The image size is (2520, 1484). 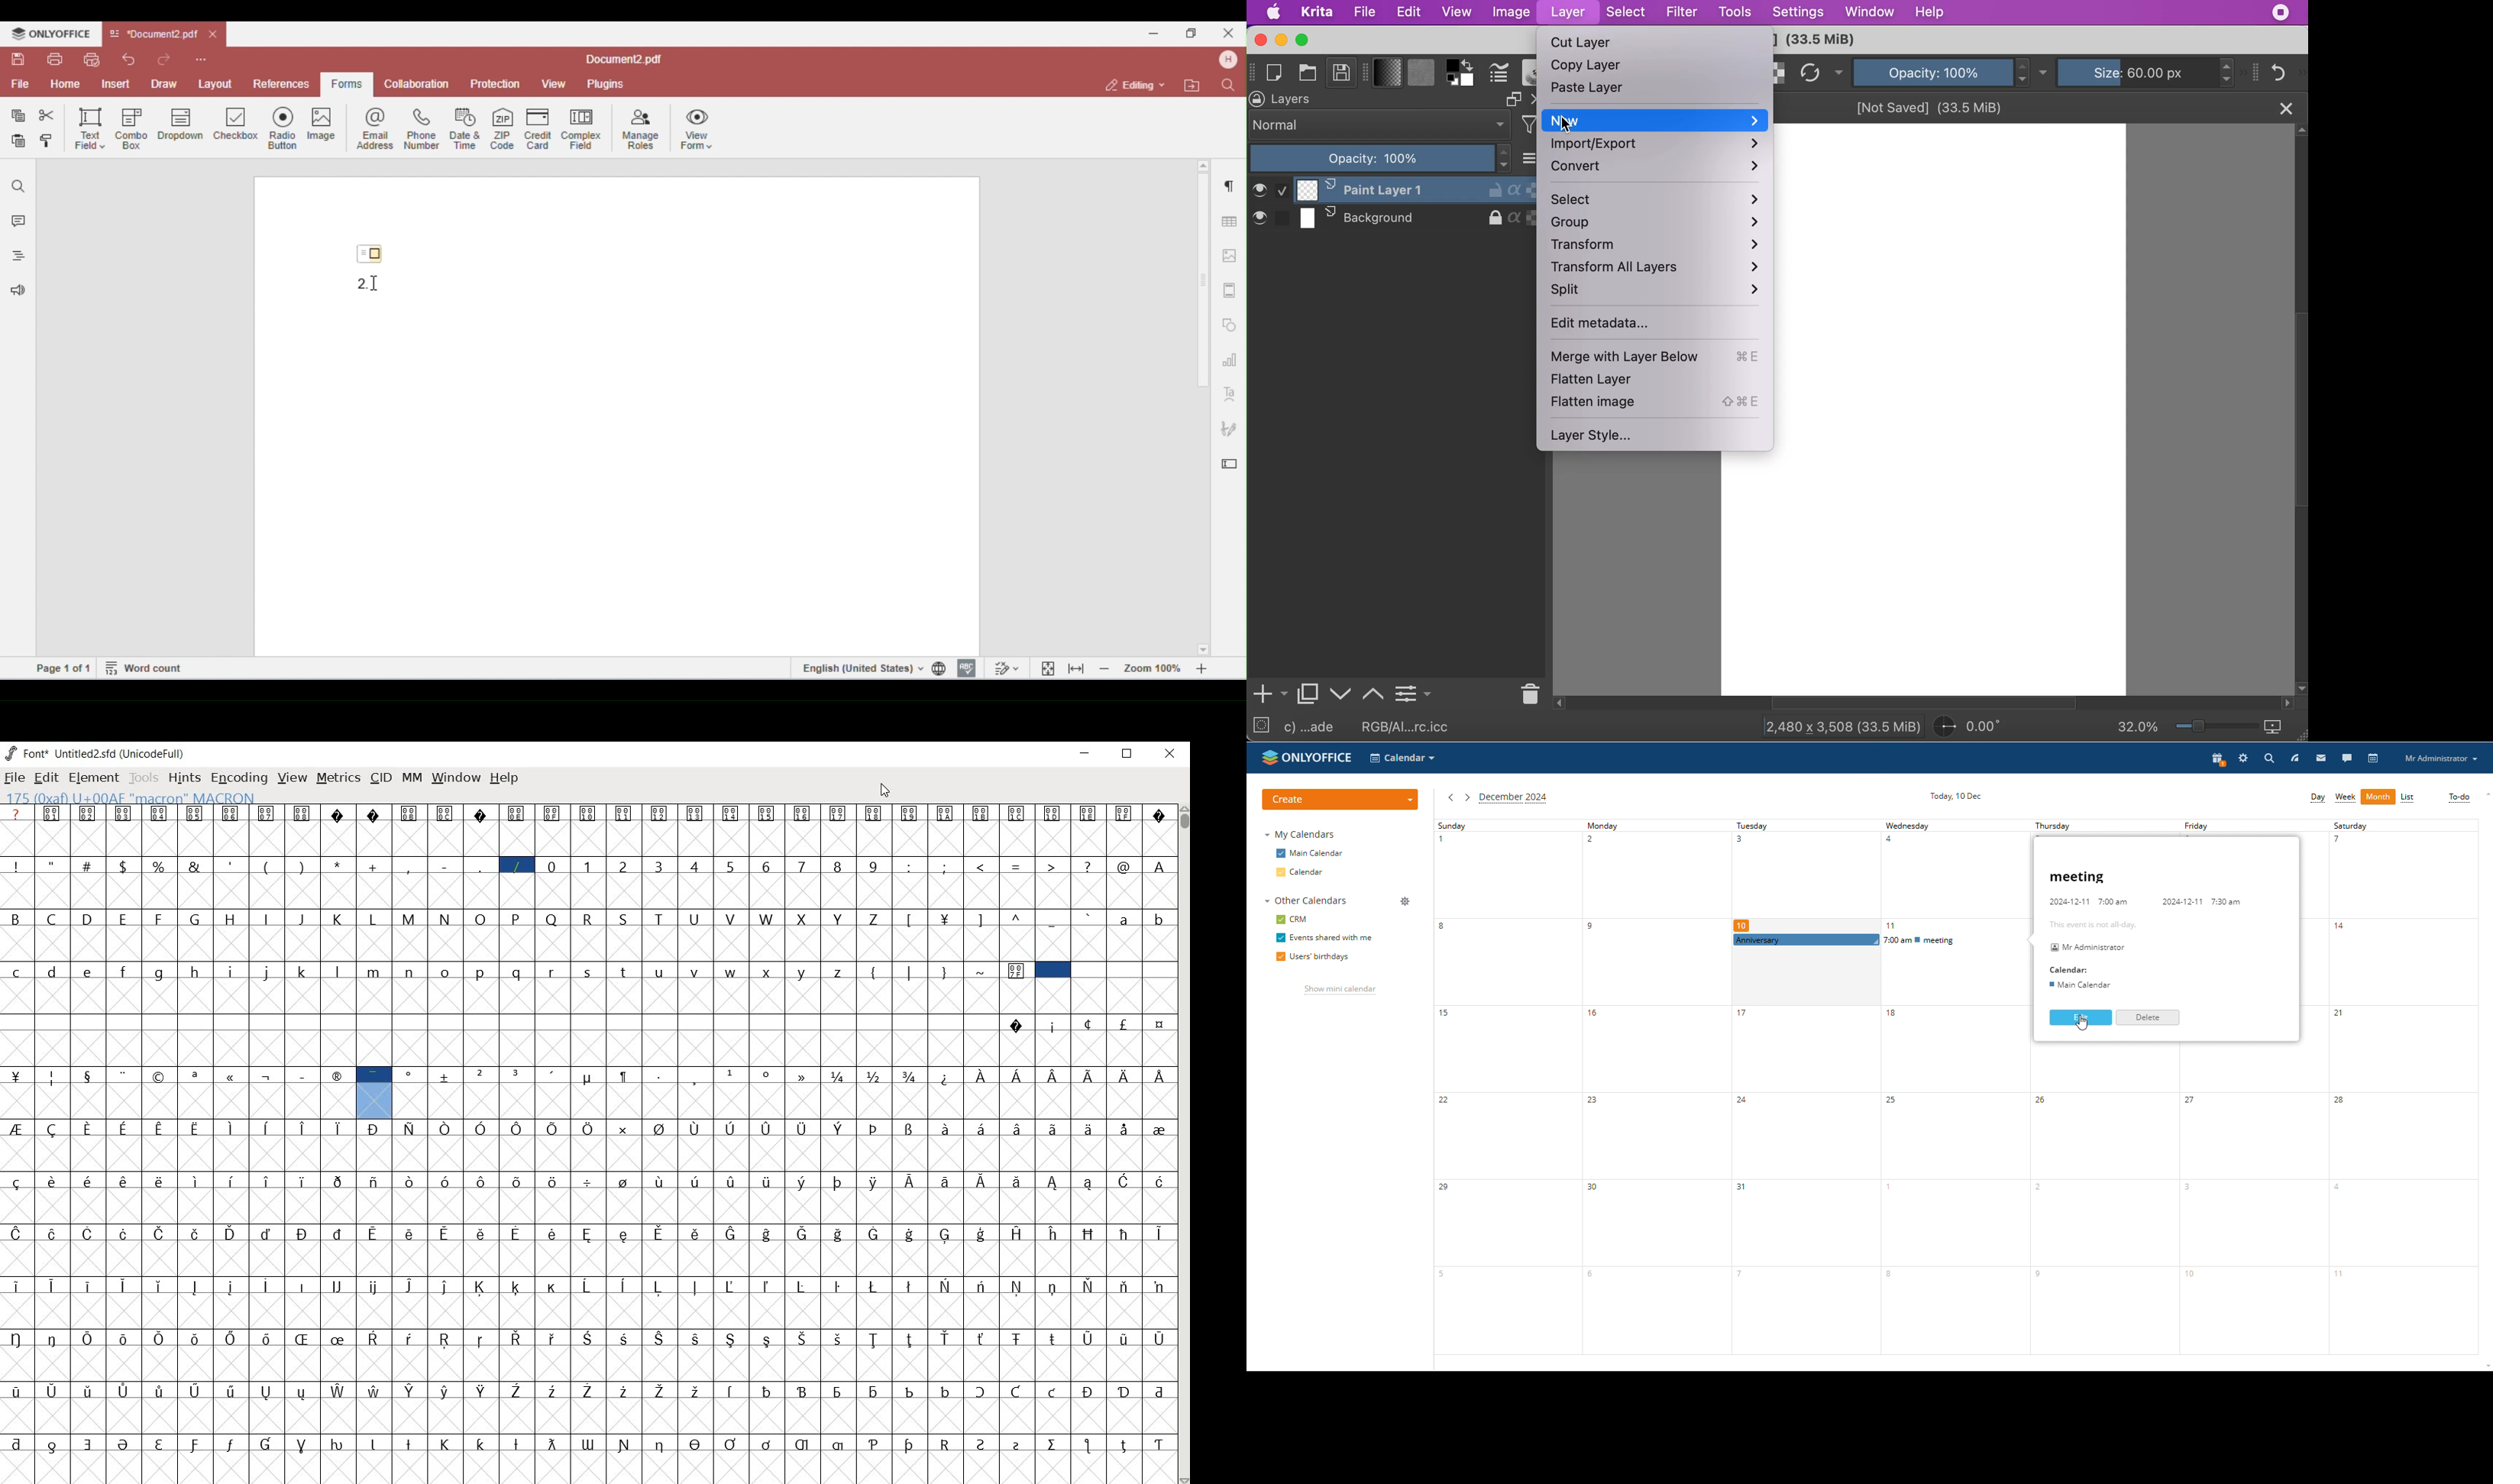 What do you see at coordinates (1127, 755) in the screenshot?
I see `RESTORE` at bounding box center [1127, 755].